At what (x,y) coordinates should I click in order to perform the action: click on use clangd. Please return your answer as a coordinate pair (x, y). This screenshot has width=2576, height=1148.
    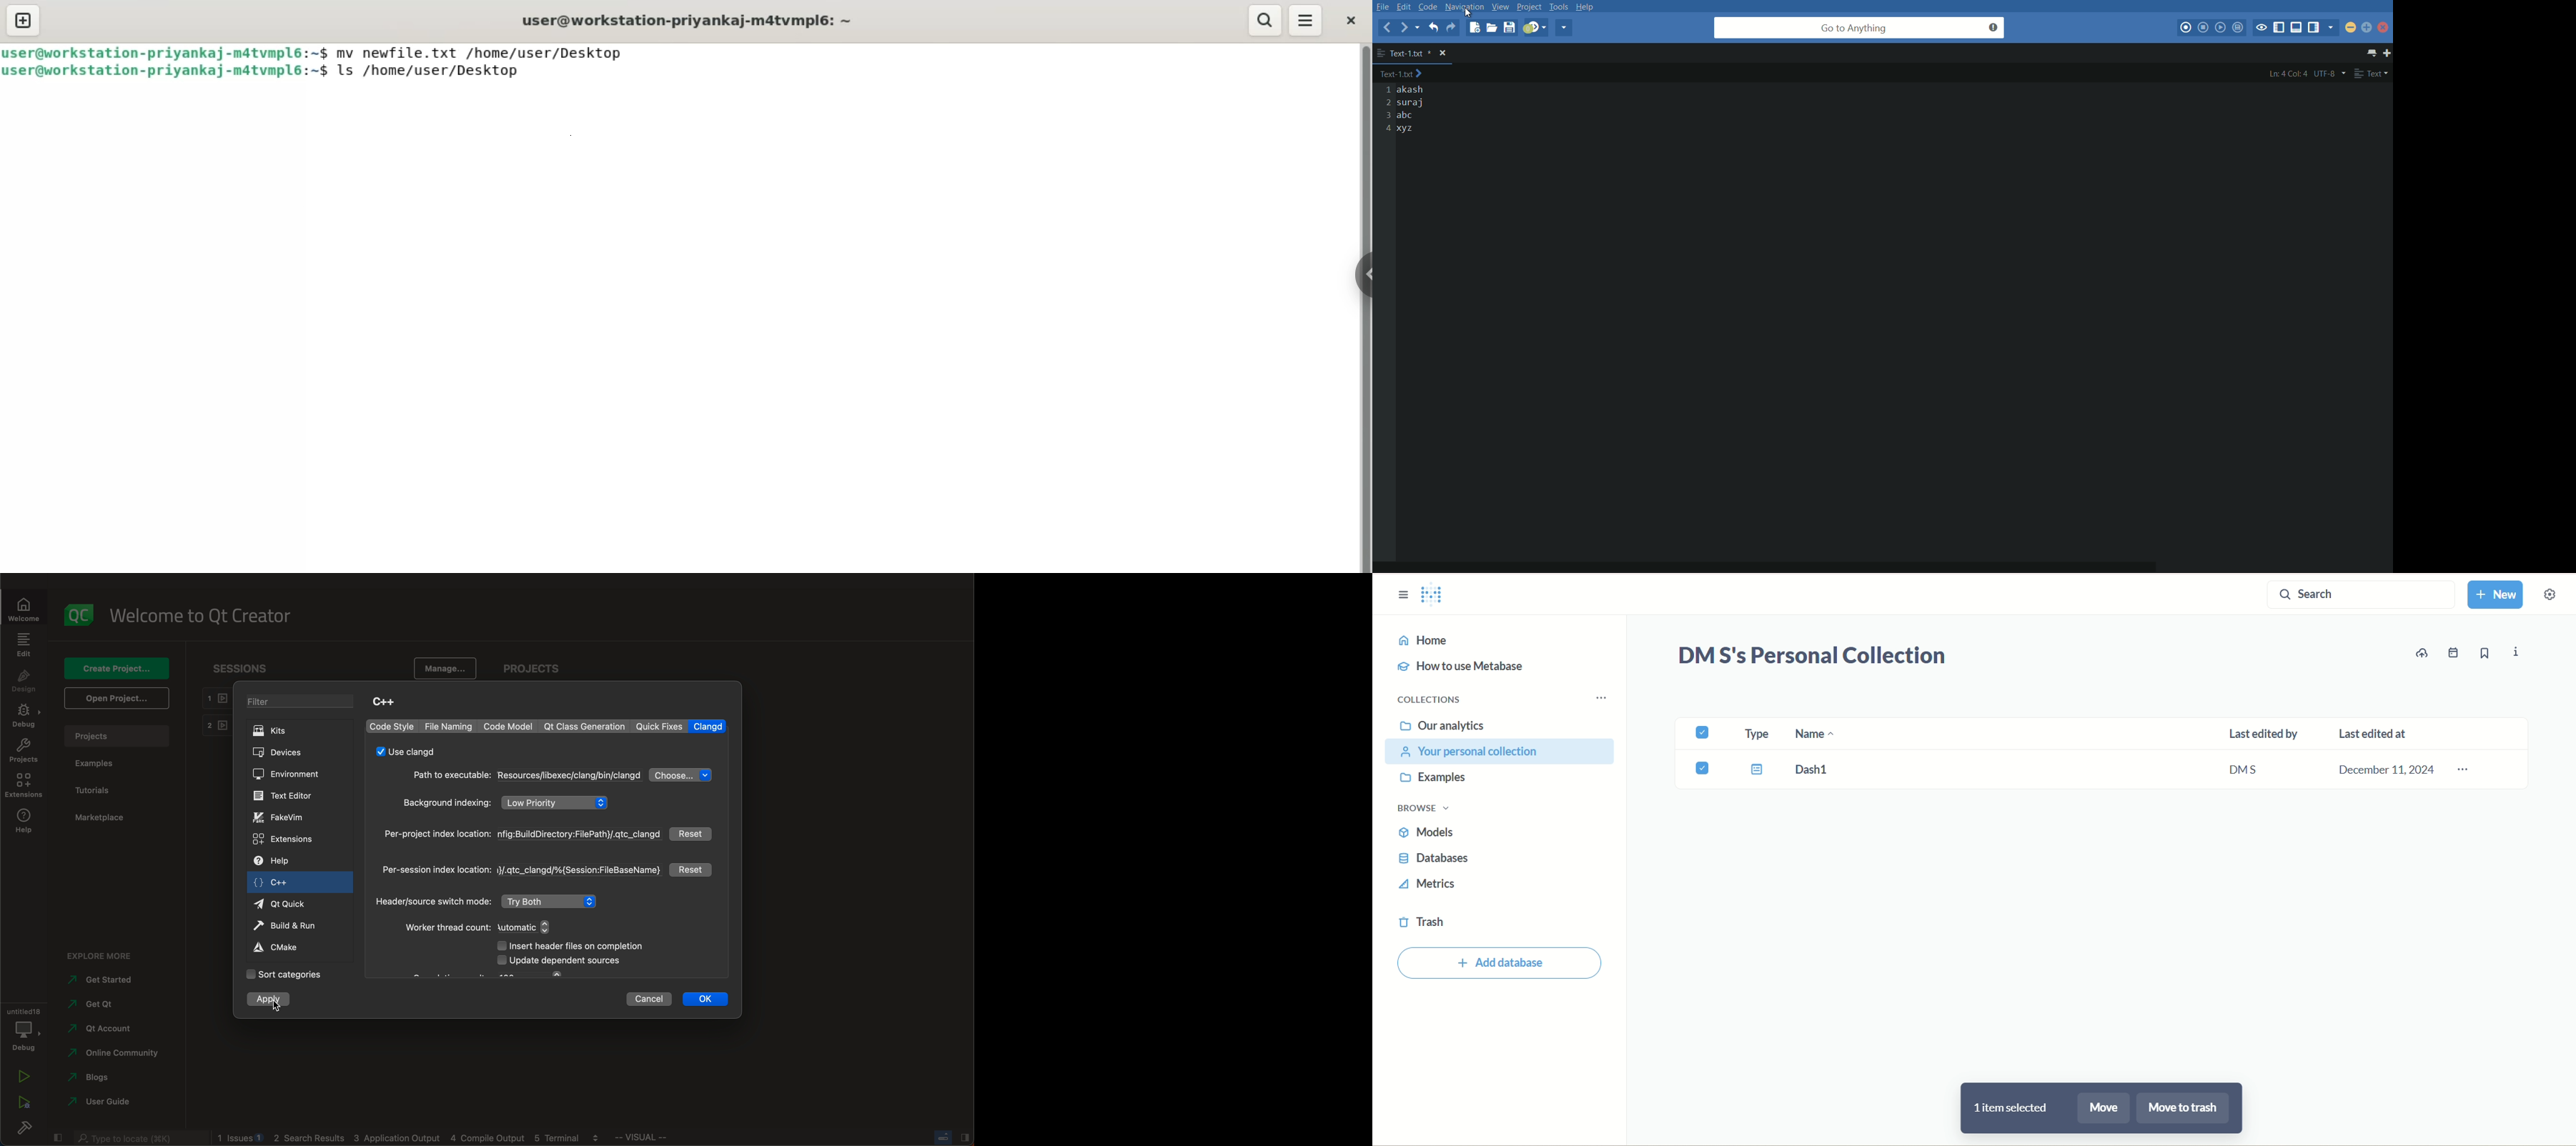
    Looking at the image, I should click on (407, 753).